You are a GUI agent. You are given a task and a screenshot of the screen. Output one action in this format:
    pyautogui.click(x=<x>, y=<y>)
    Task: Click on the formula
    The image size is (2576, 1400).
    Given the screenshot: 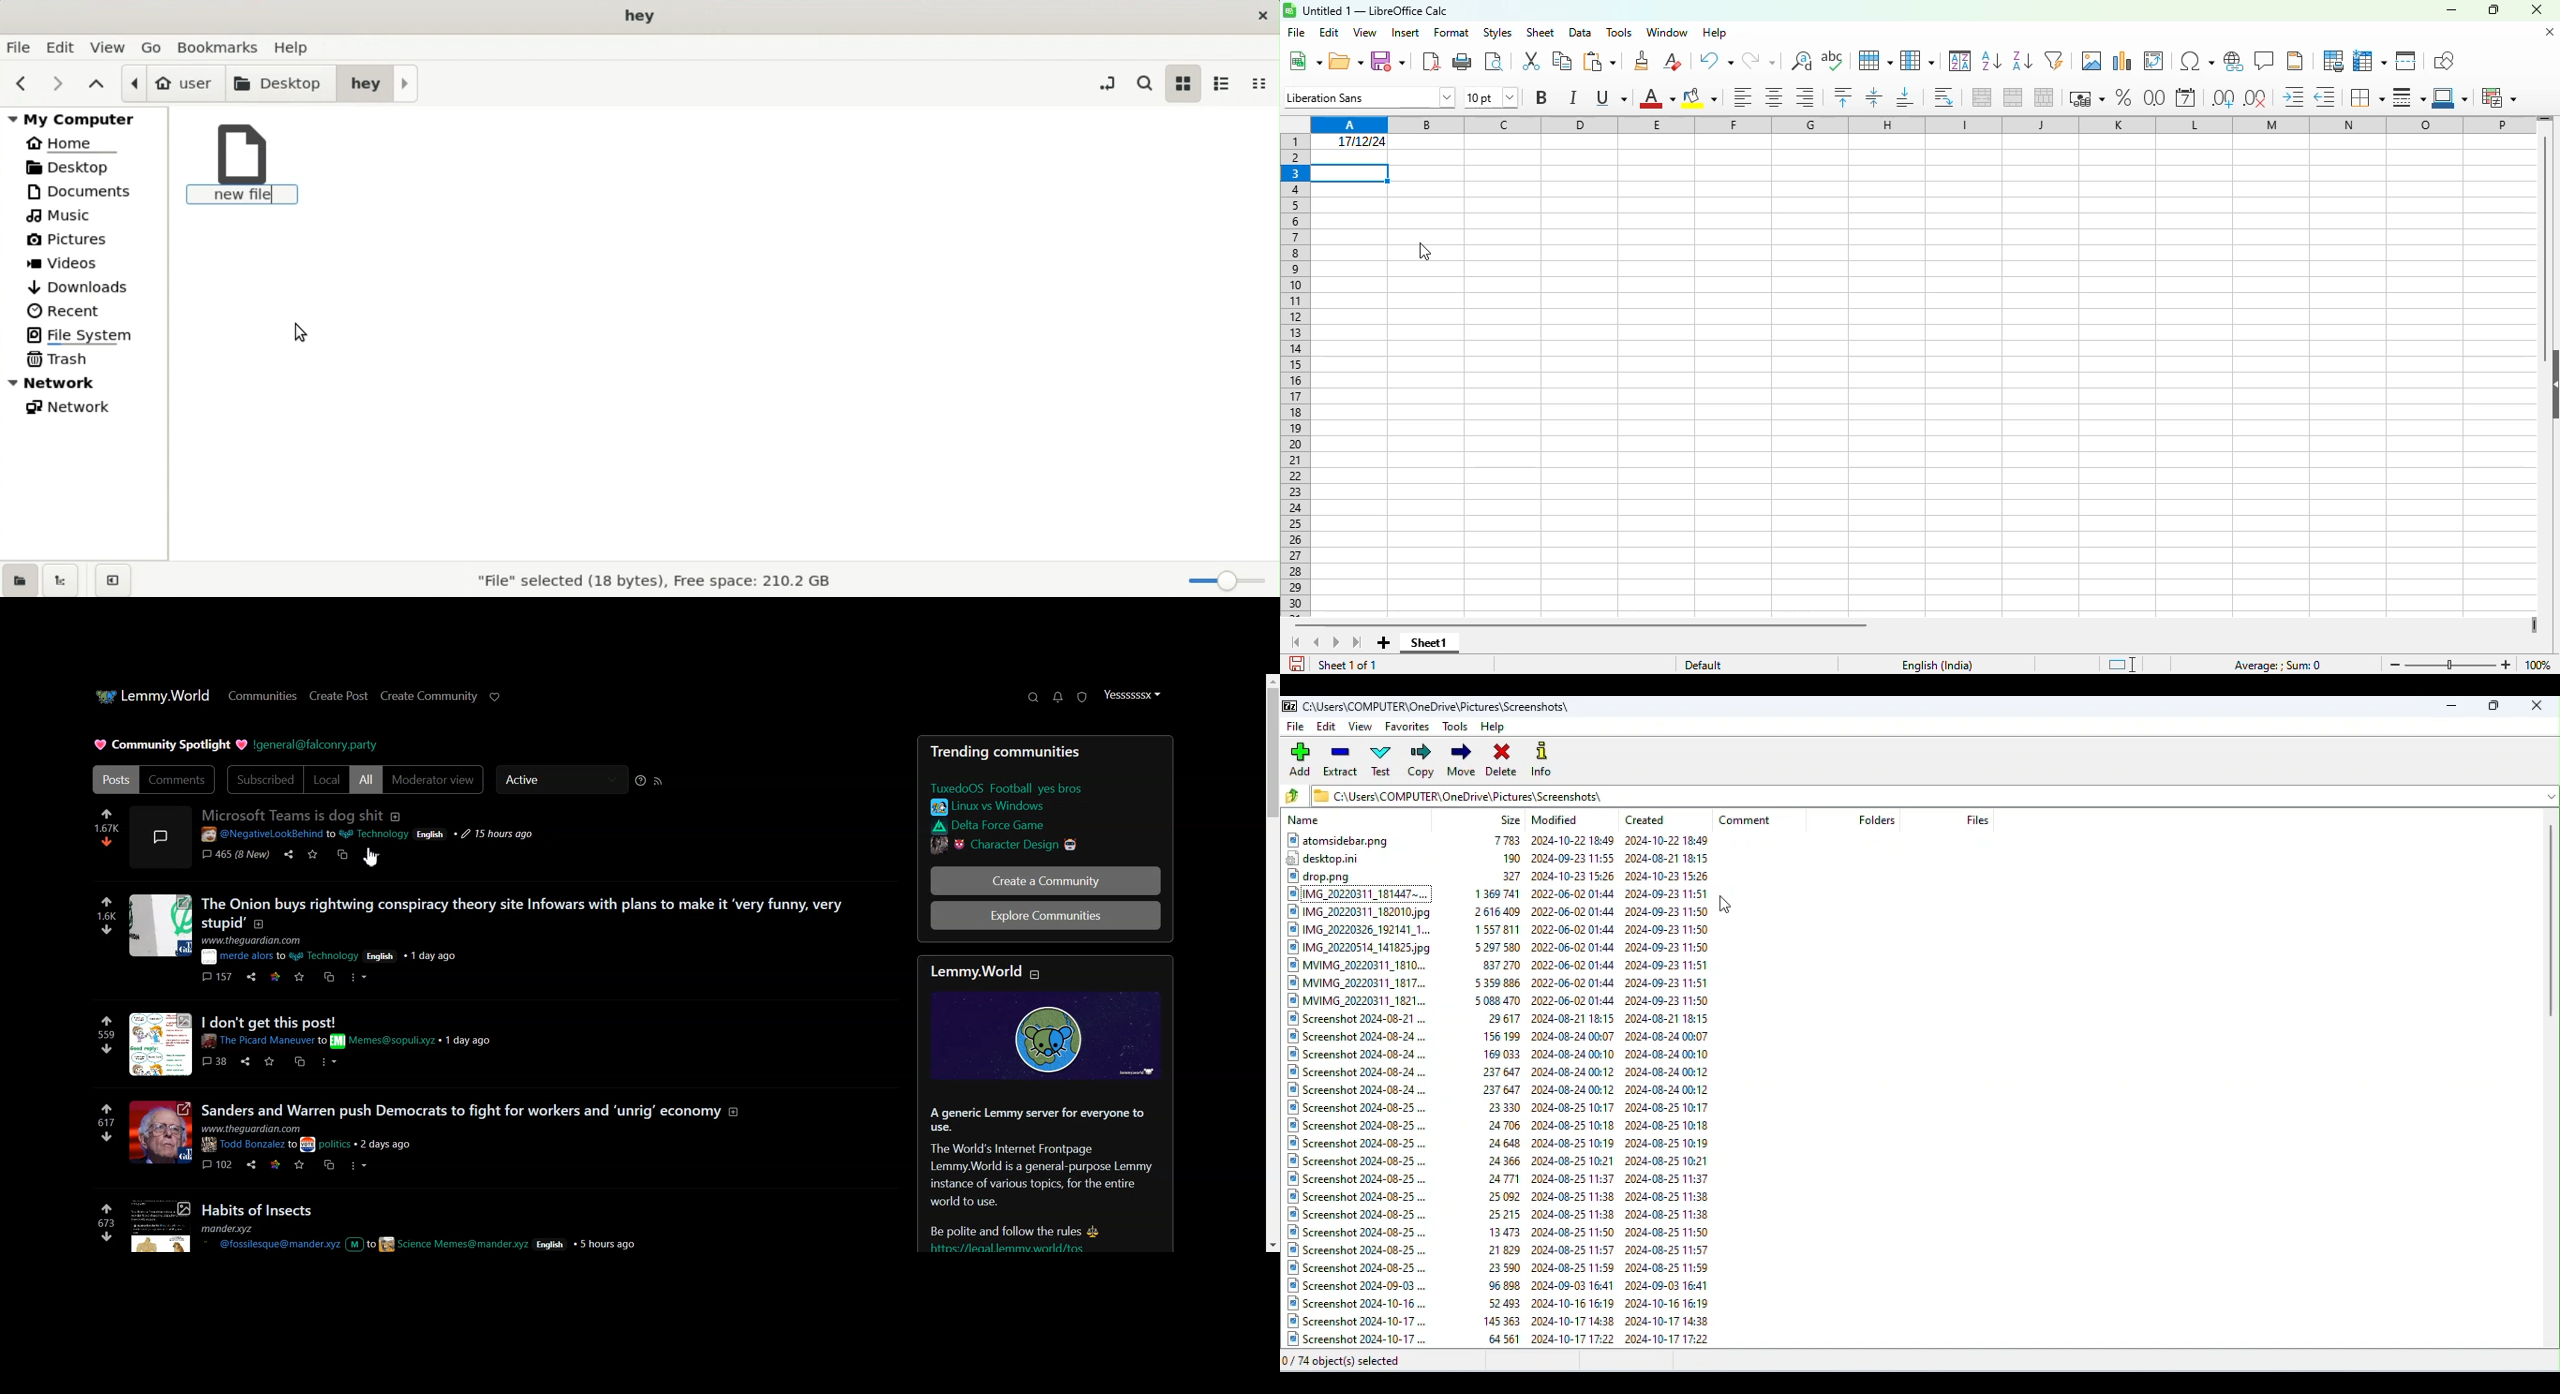 What is the action you would take?
    pyautogui.click(x=2277, y=666)
    